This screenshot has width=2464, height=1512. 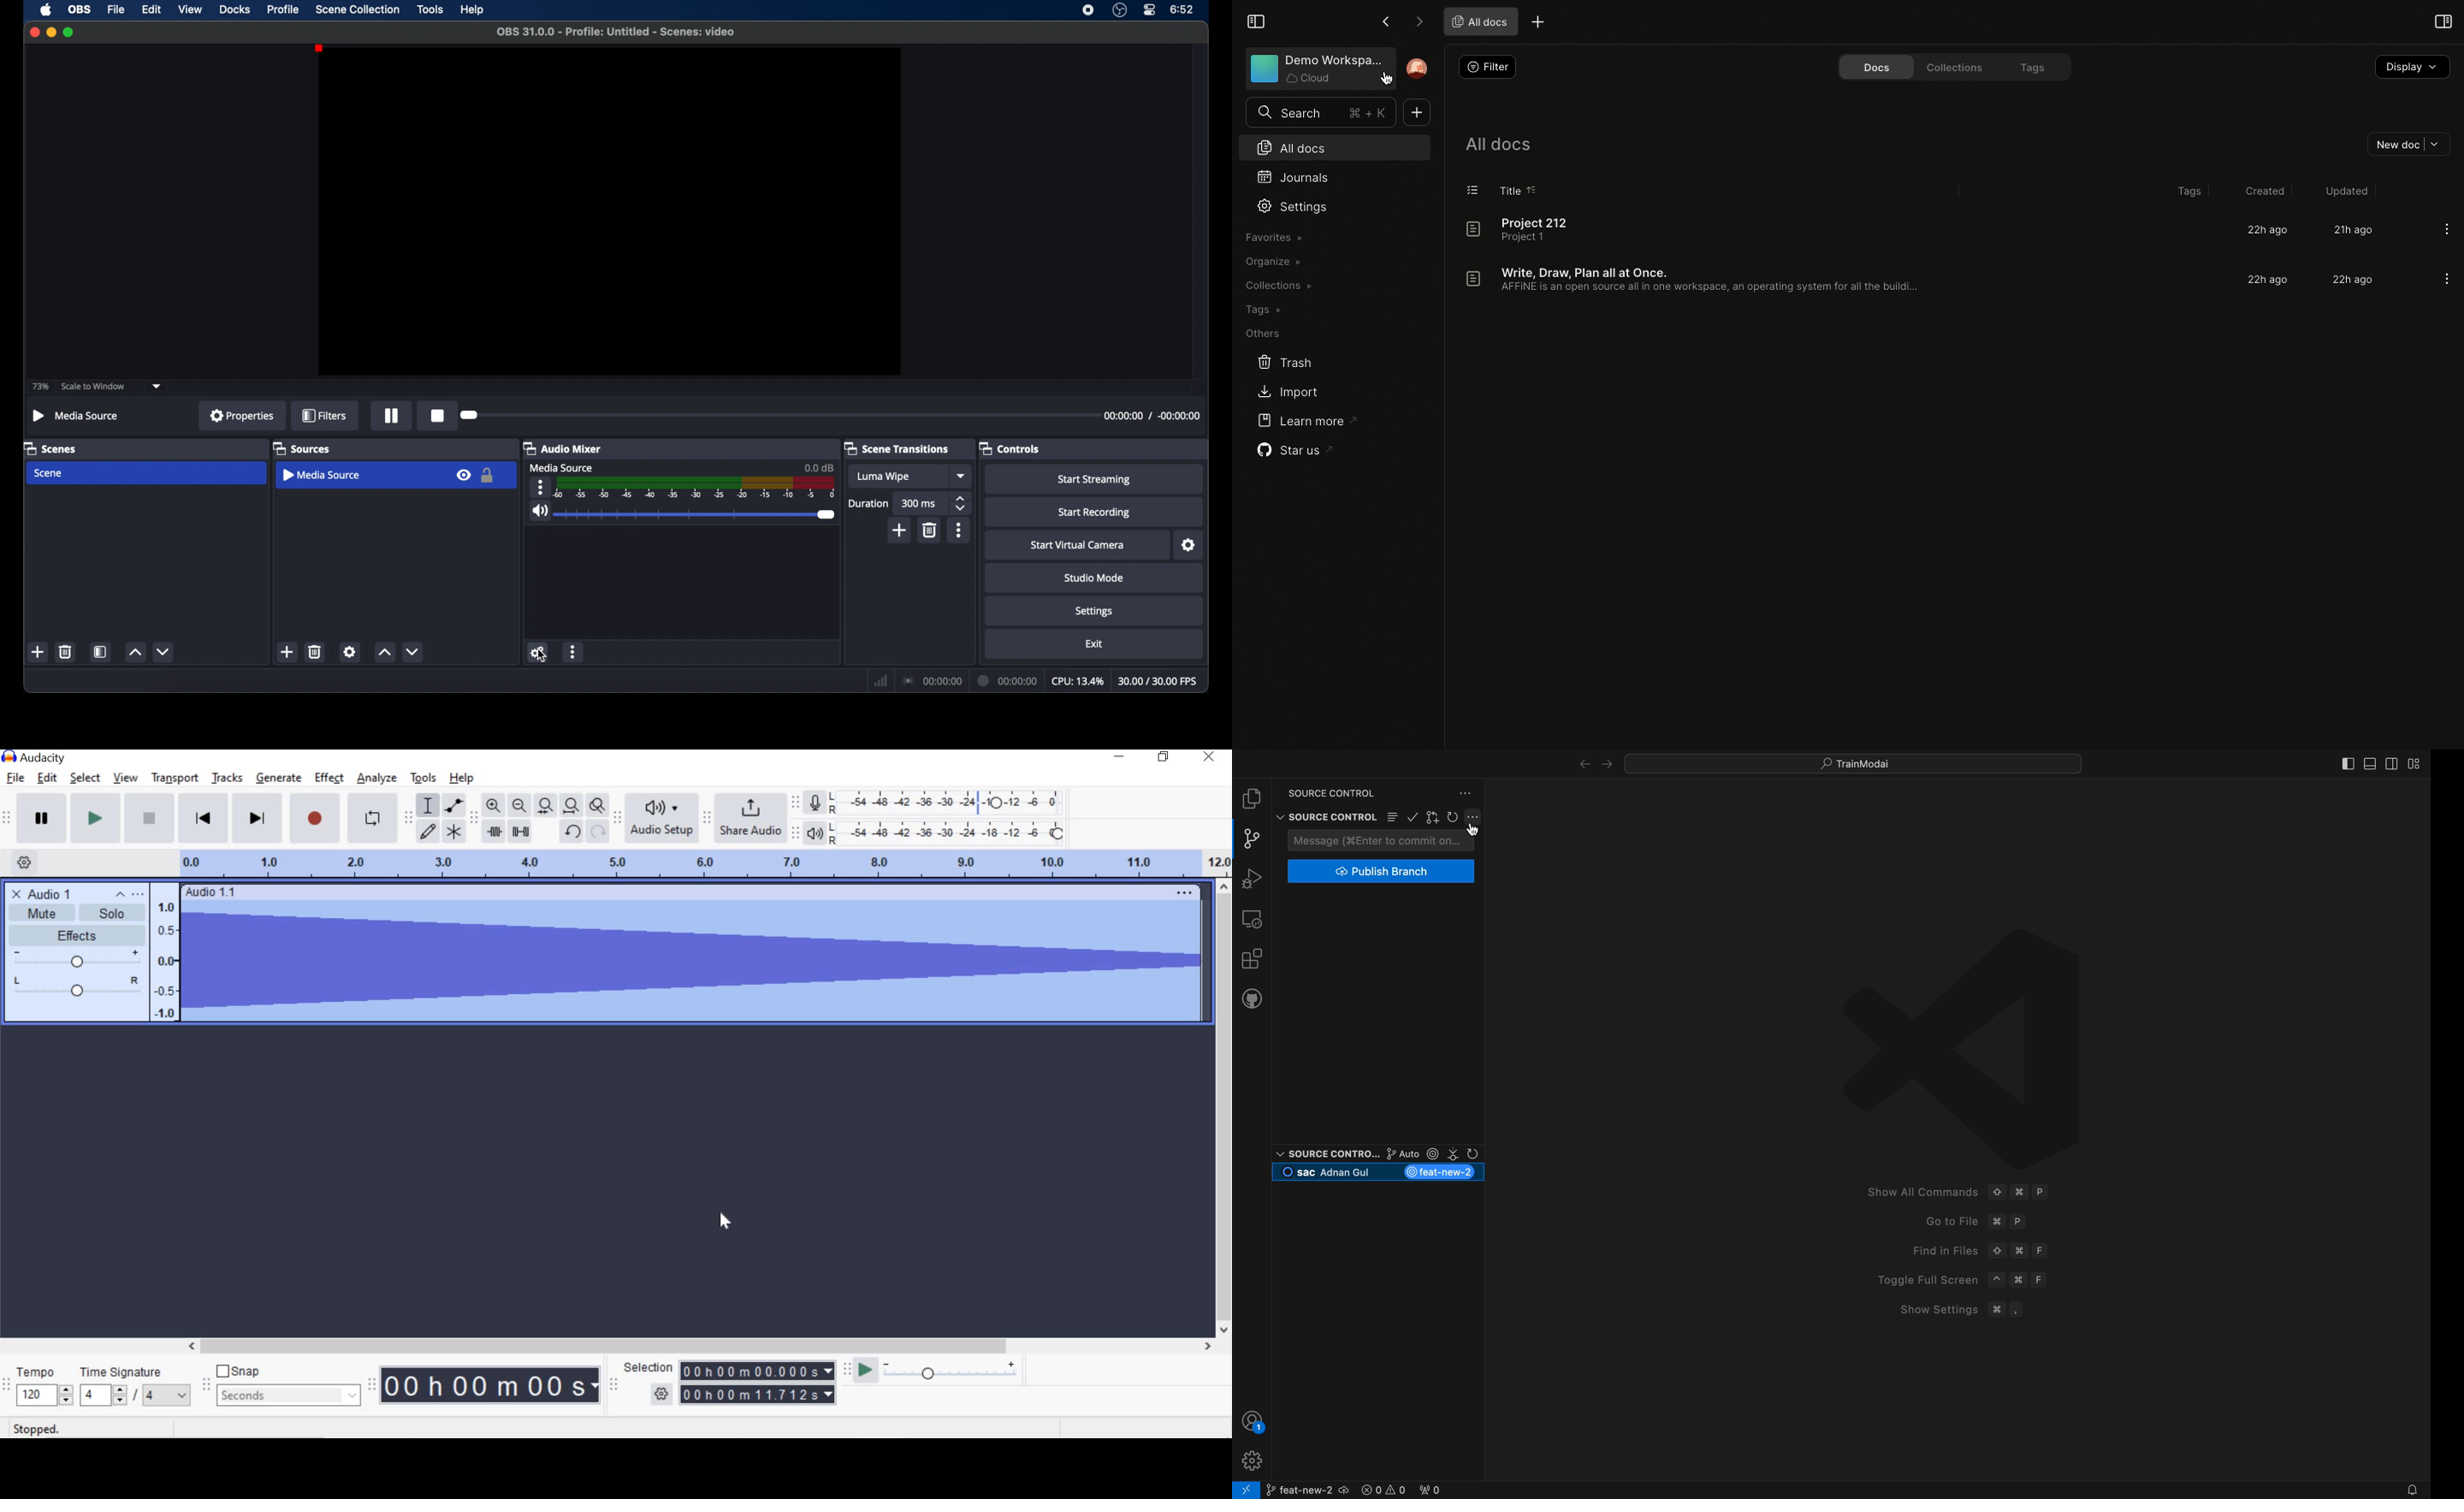 What do you see at coordinates (321, 474) in the screenshot?
I see `media source` at bounding box center [321, 474].